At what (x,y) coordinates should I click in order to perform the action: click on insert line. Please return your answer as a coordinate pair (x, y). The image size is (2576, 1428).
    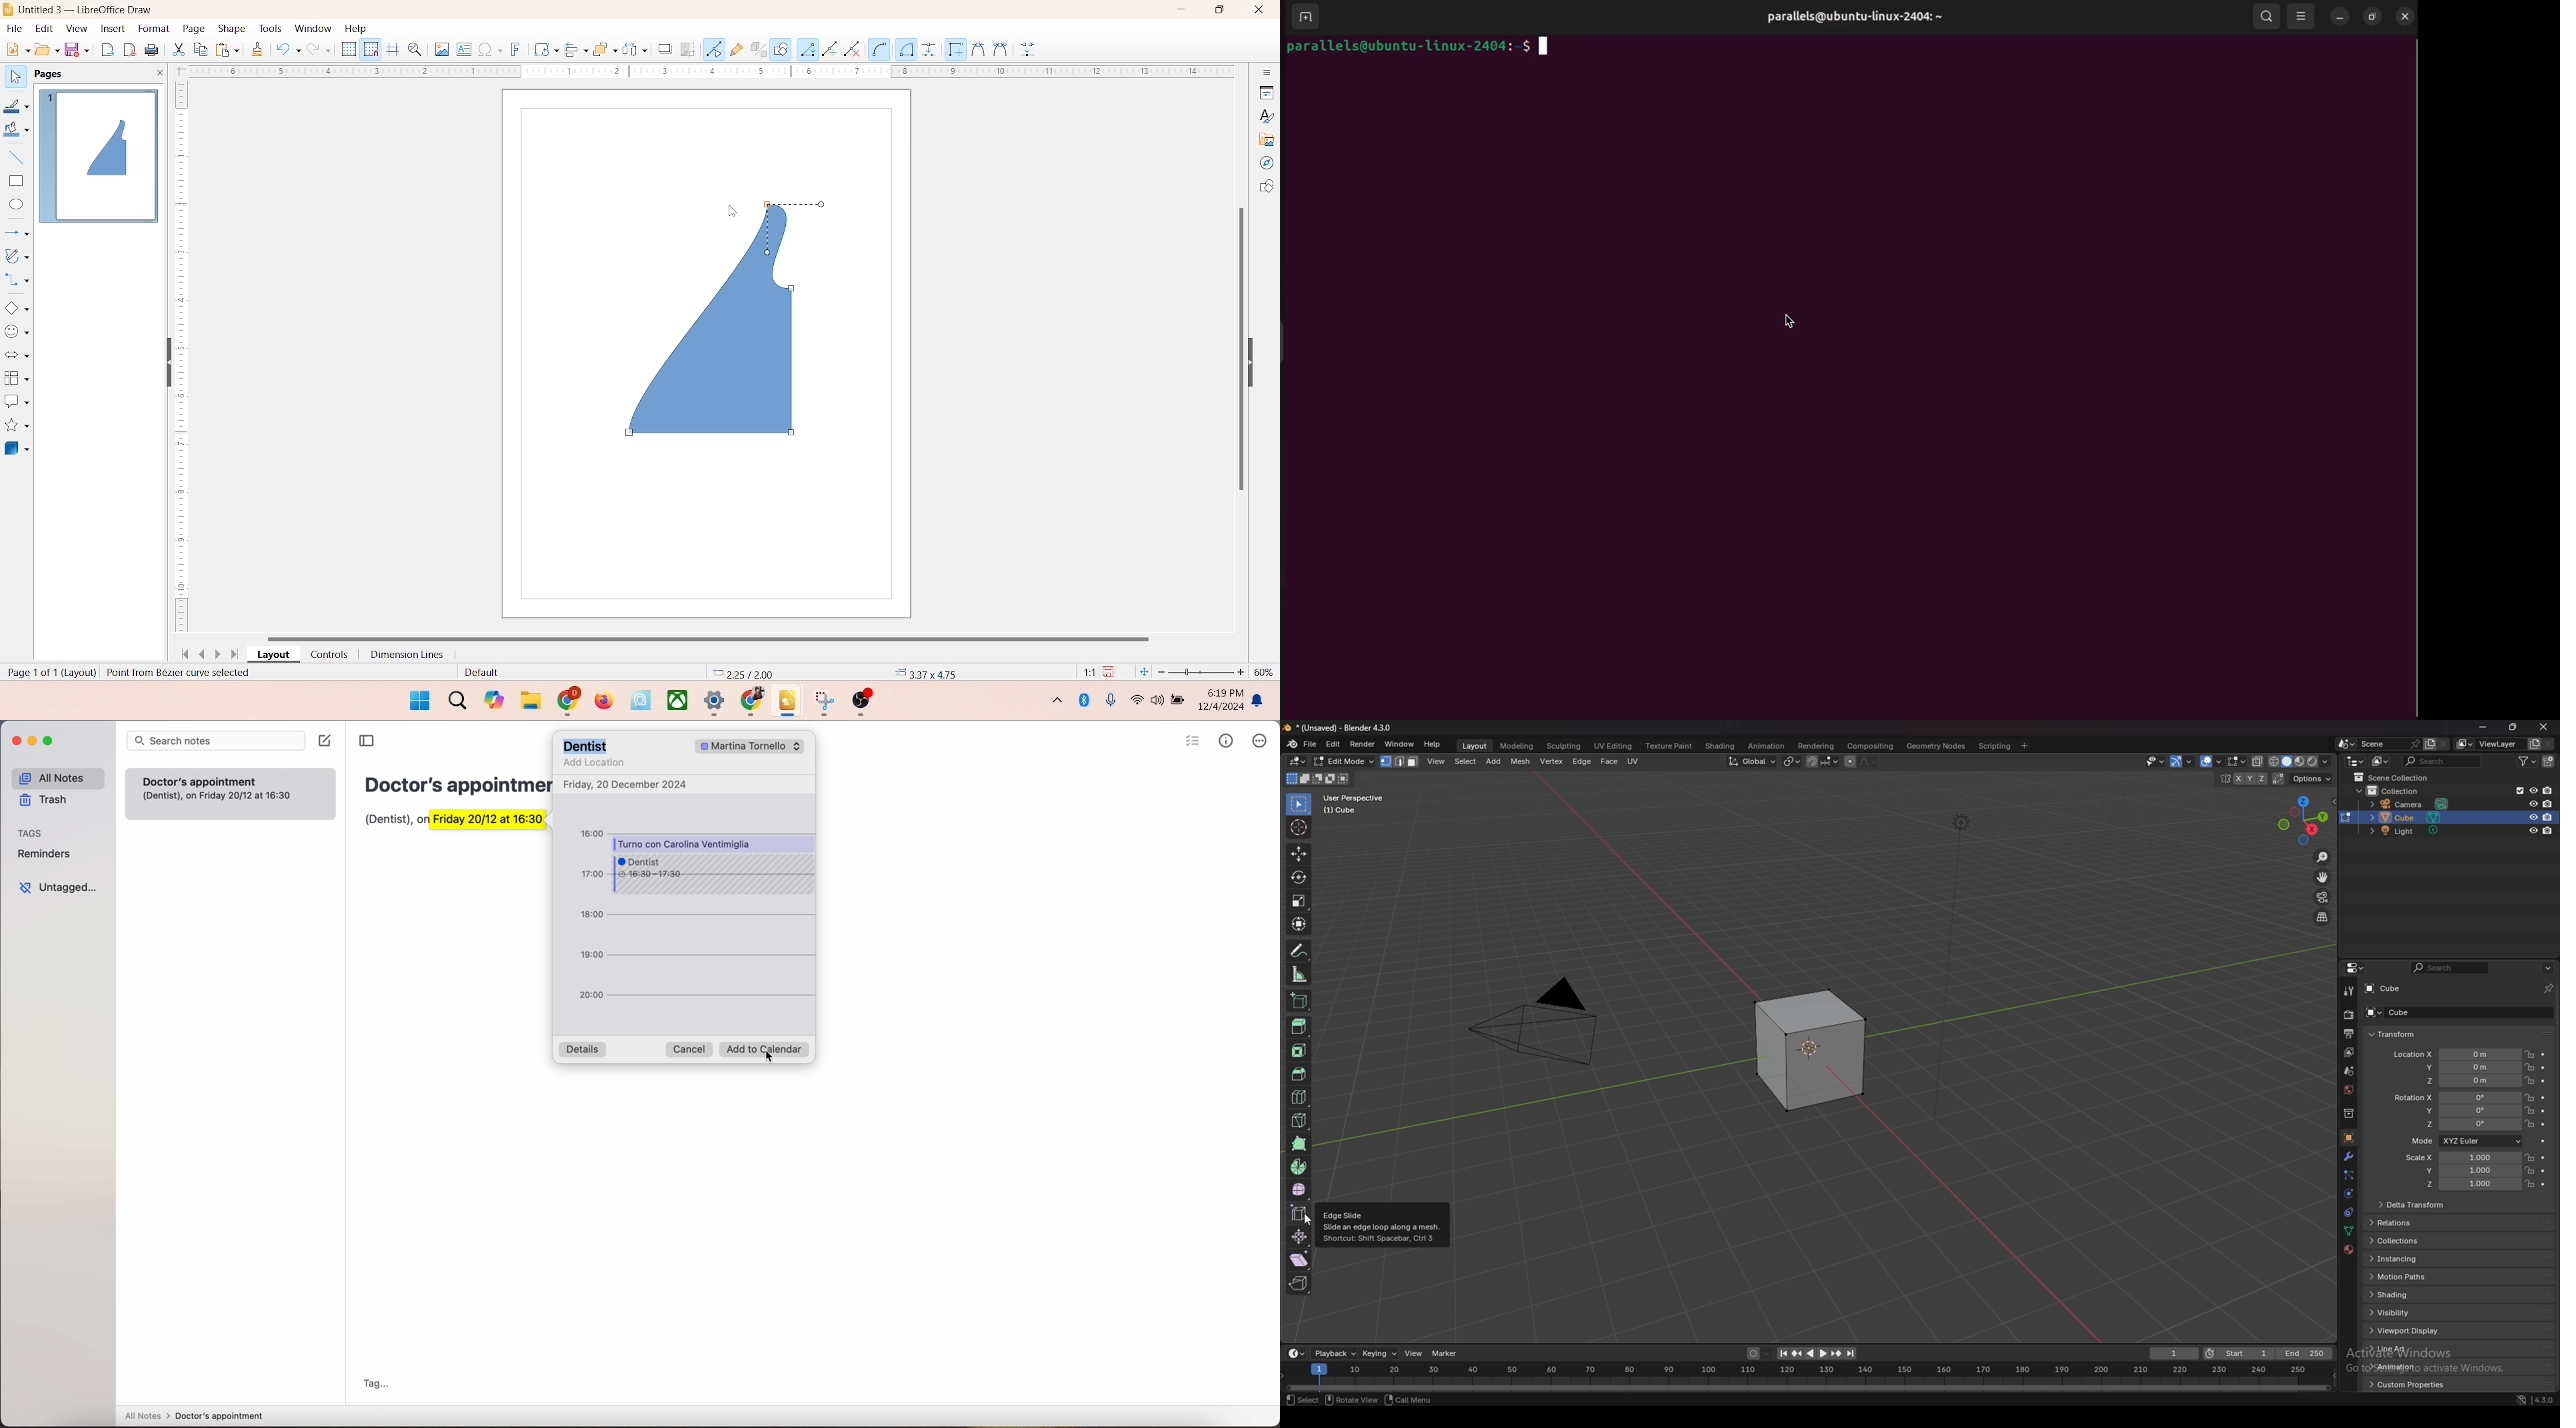
    Looking at the image, I should click on (16, 157).